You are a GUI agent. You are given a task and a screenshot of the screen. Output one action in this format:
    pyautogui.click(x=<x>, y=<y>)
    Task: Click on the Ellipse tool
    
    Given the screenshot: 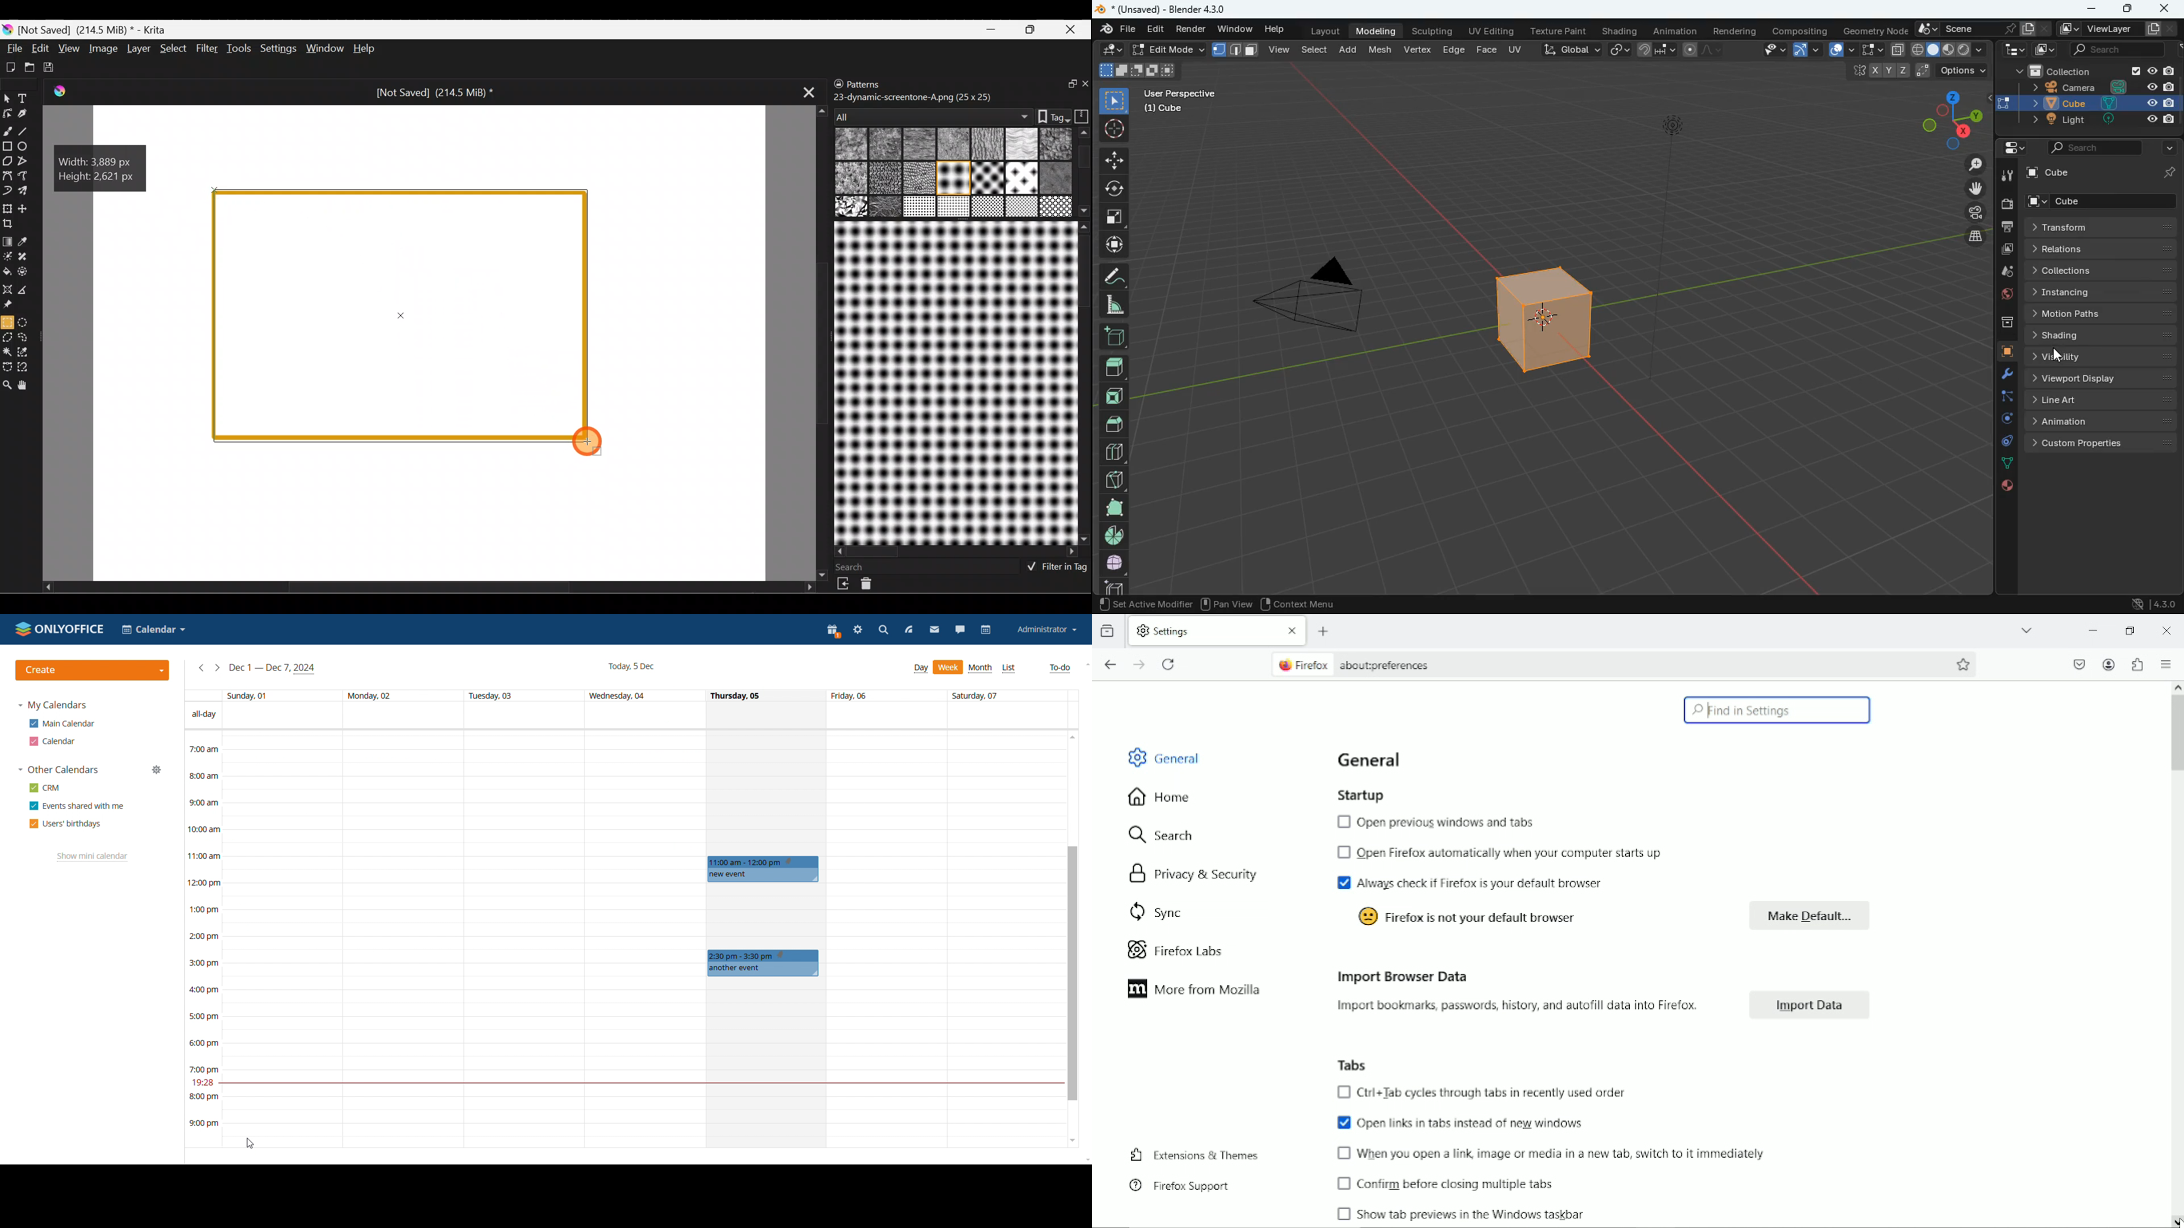 What is the action you would take?
    pyautogui.click(x=28, y=146)
    